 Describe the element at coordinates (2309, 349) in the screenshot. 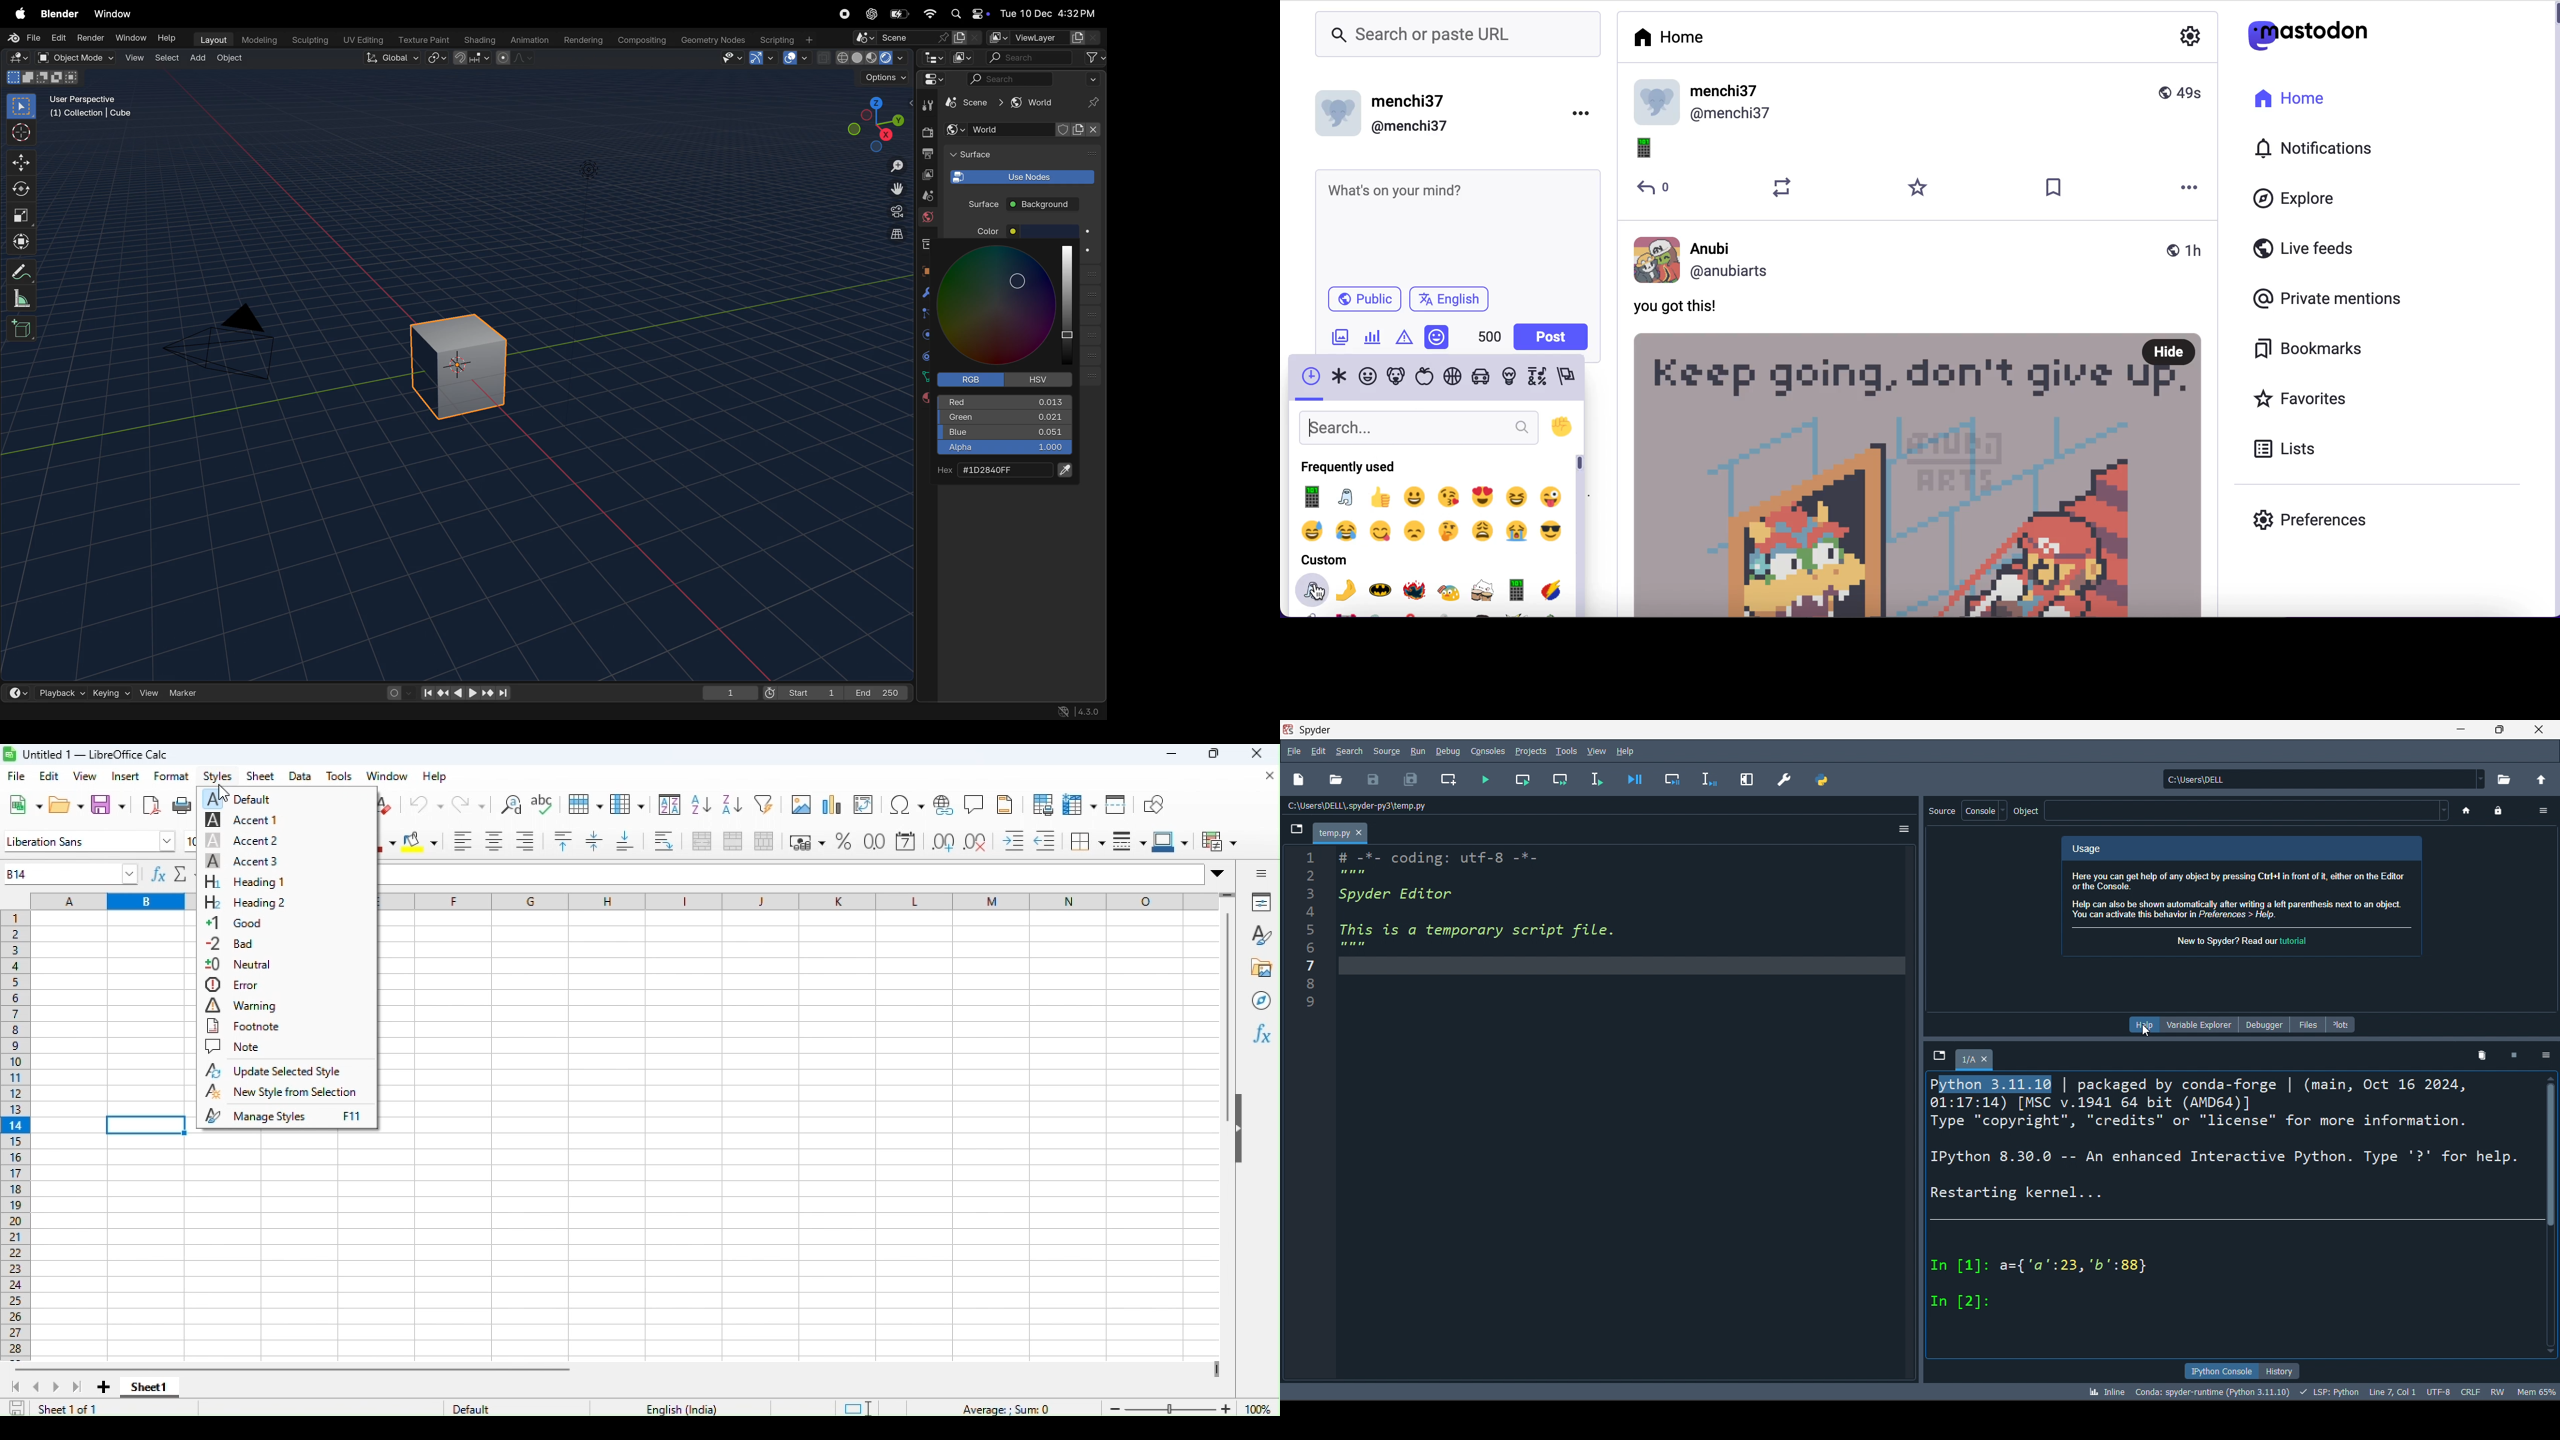

I see `bookmarks` at that location.